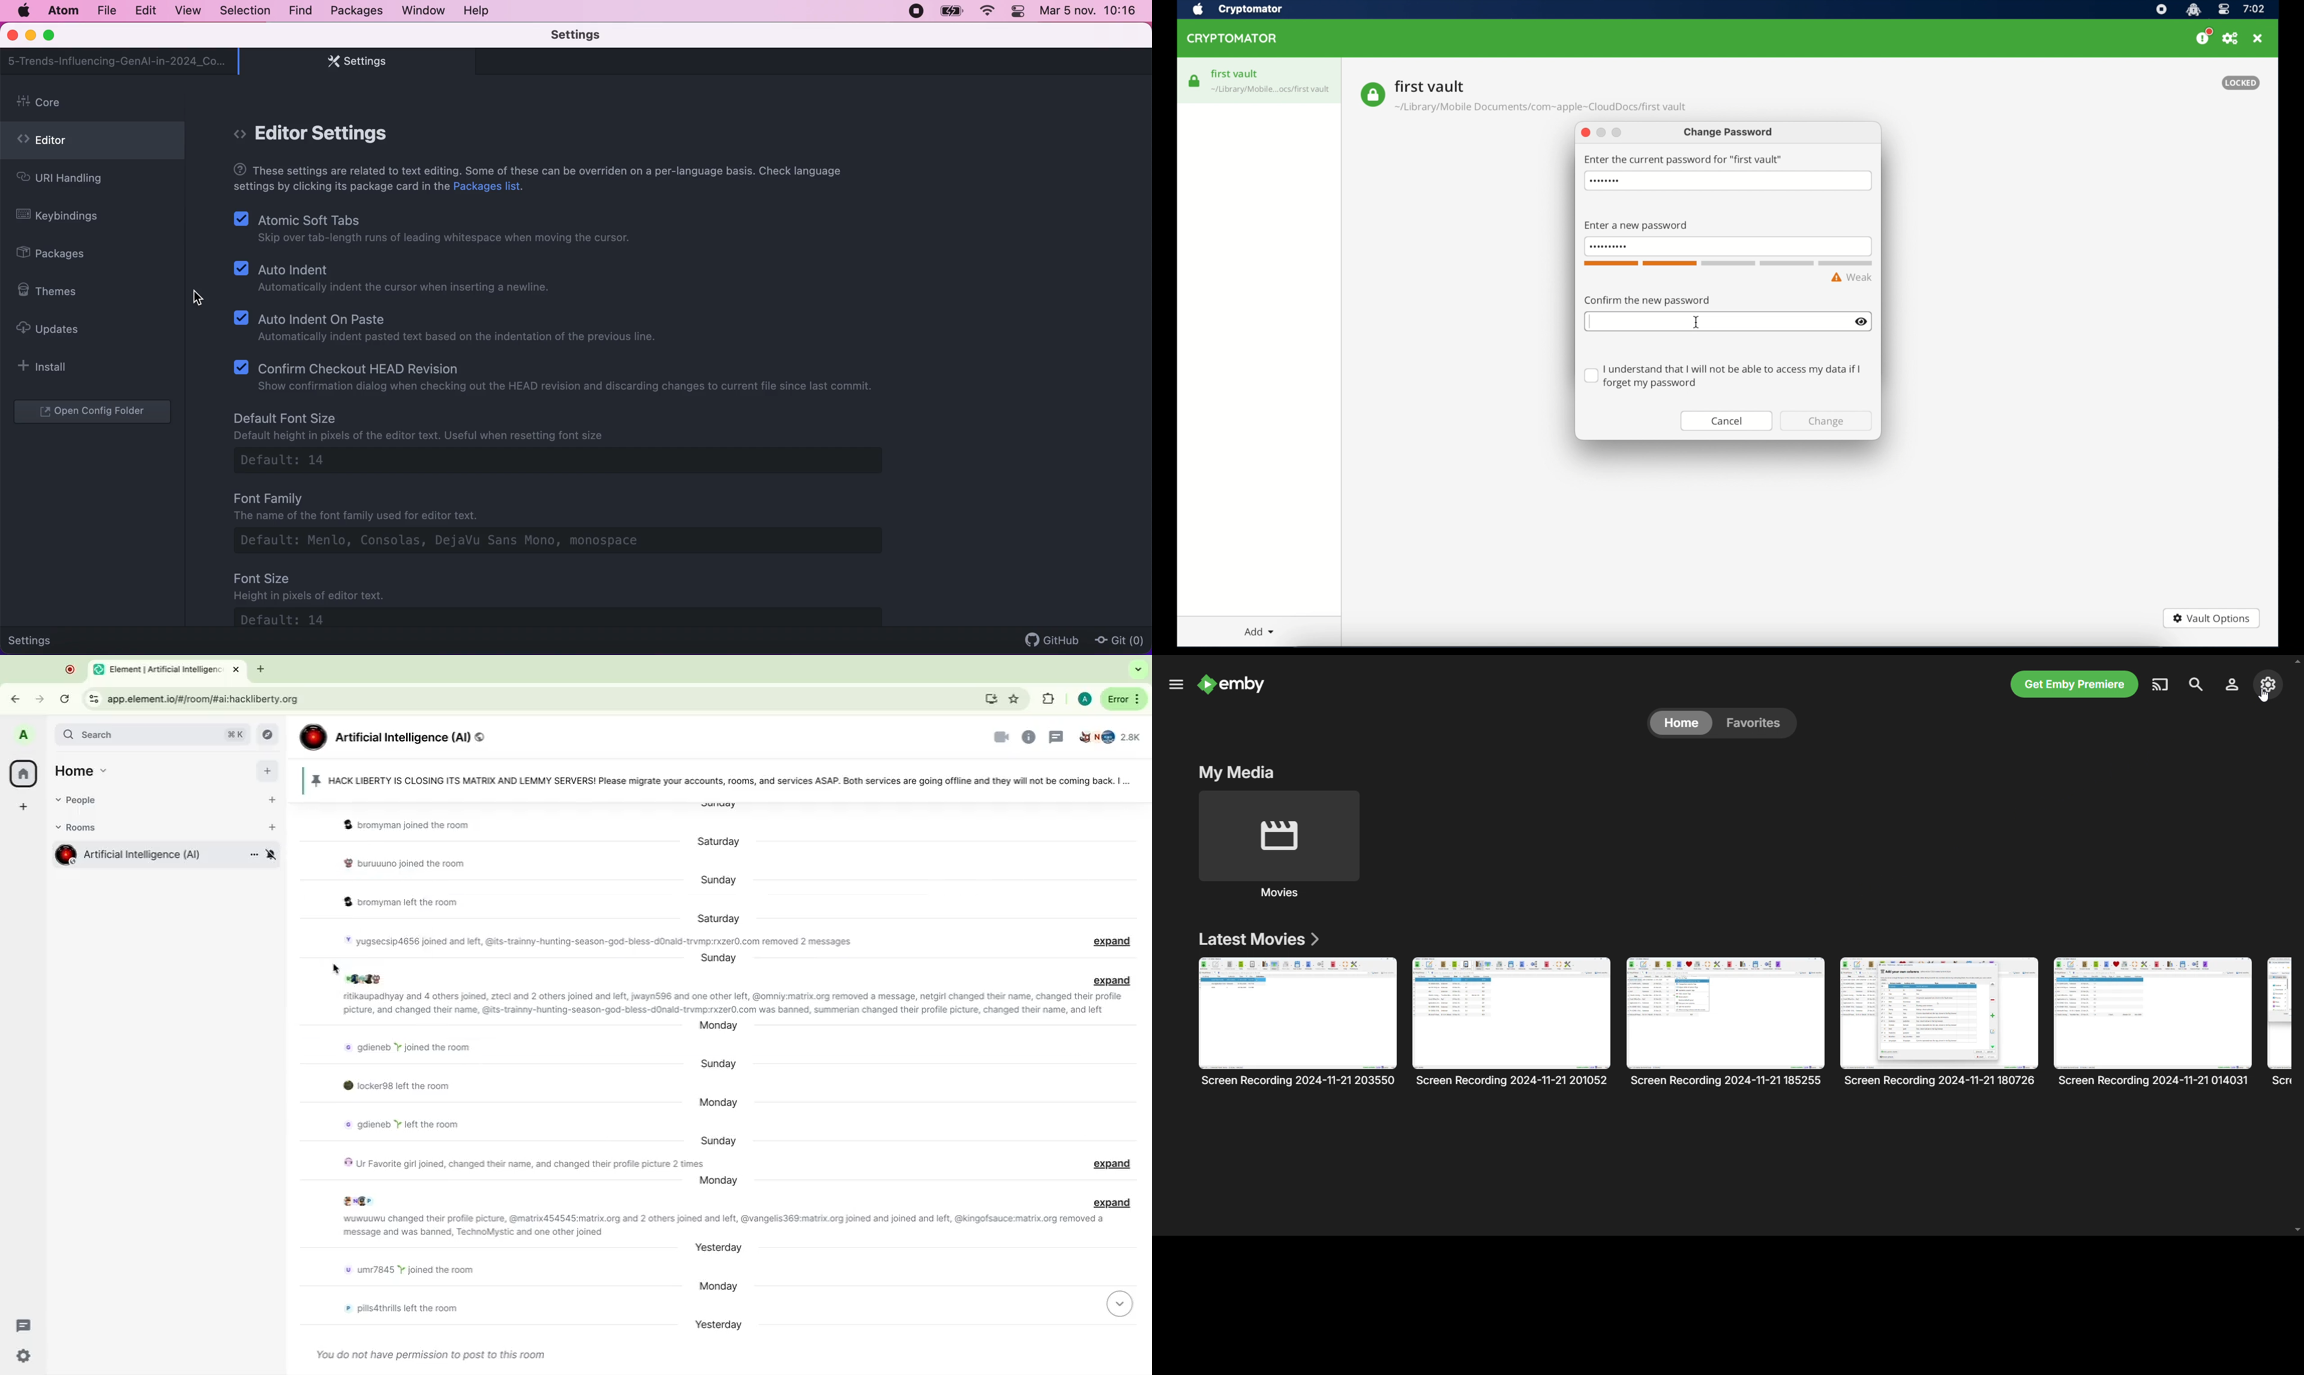  What do you see at coordinates (1046, 700) in the screenshot?
I see `Extentions` at bounding box center [1046, 700].